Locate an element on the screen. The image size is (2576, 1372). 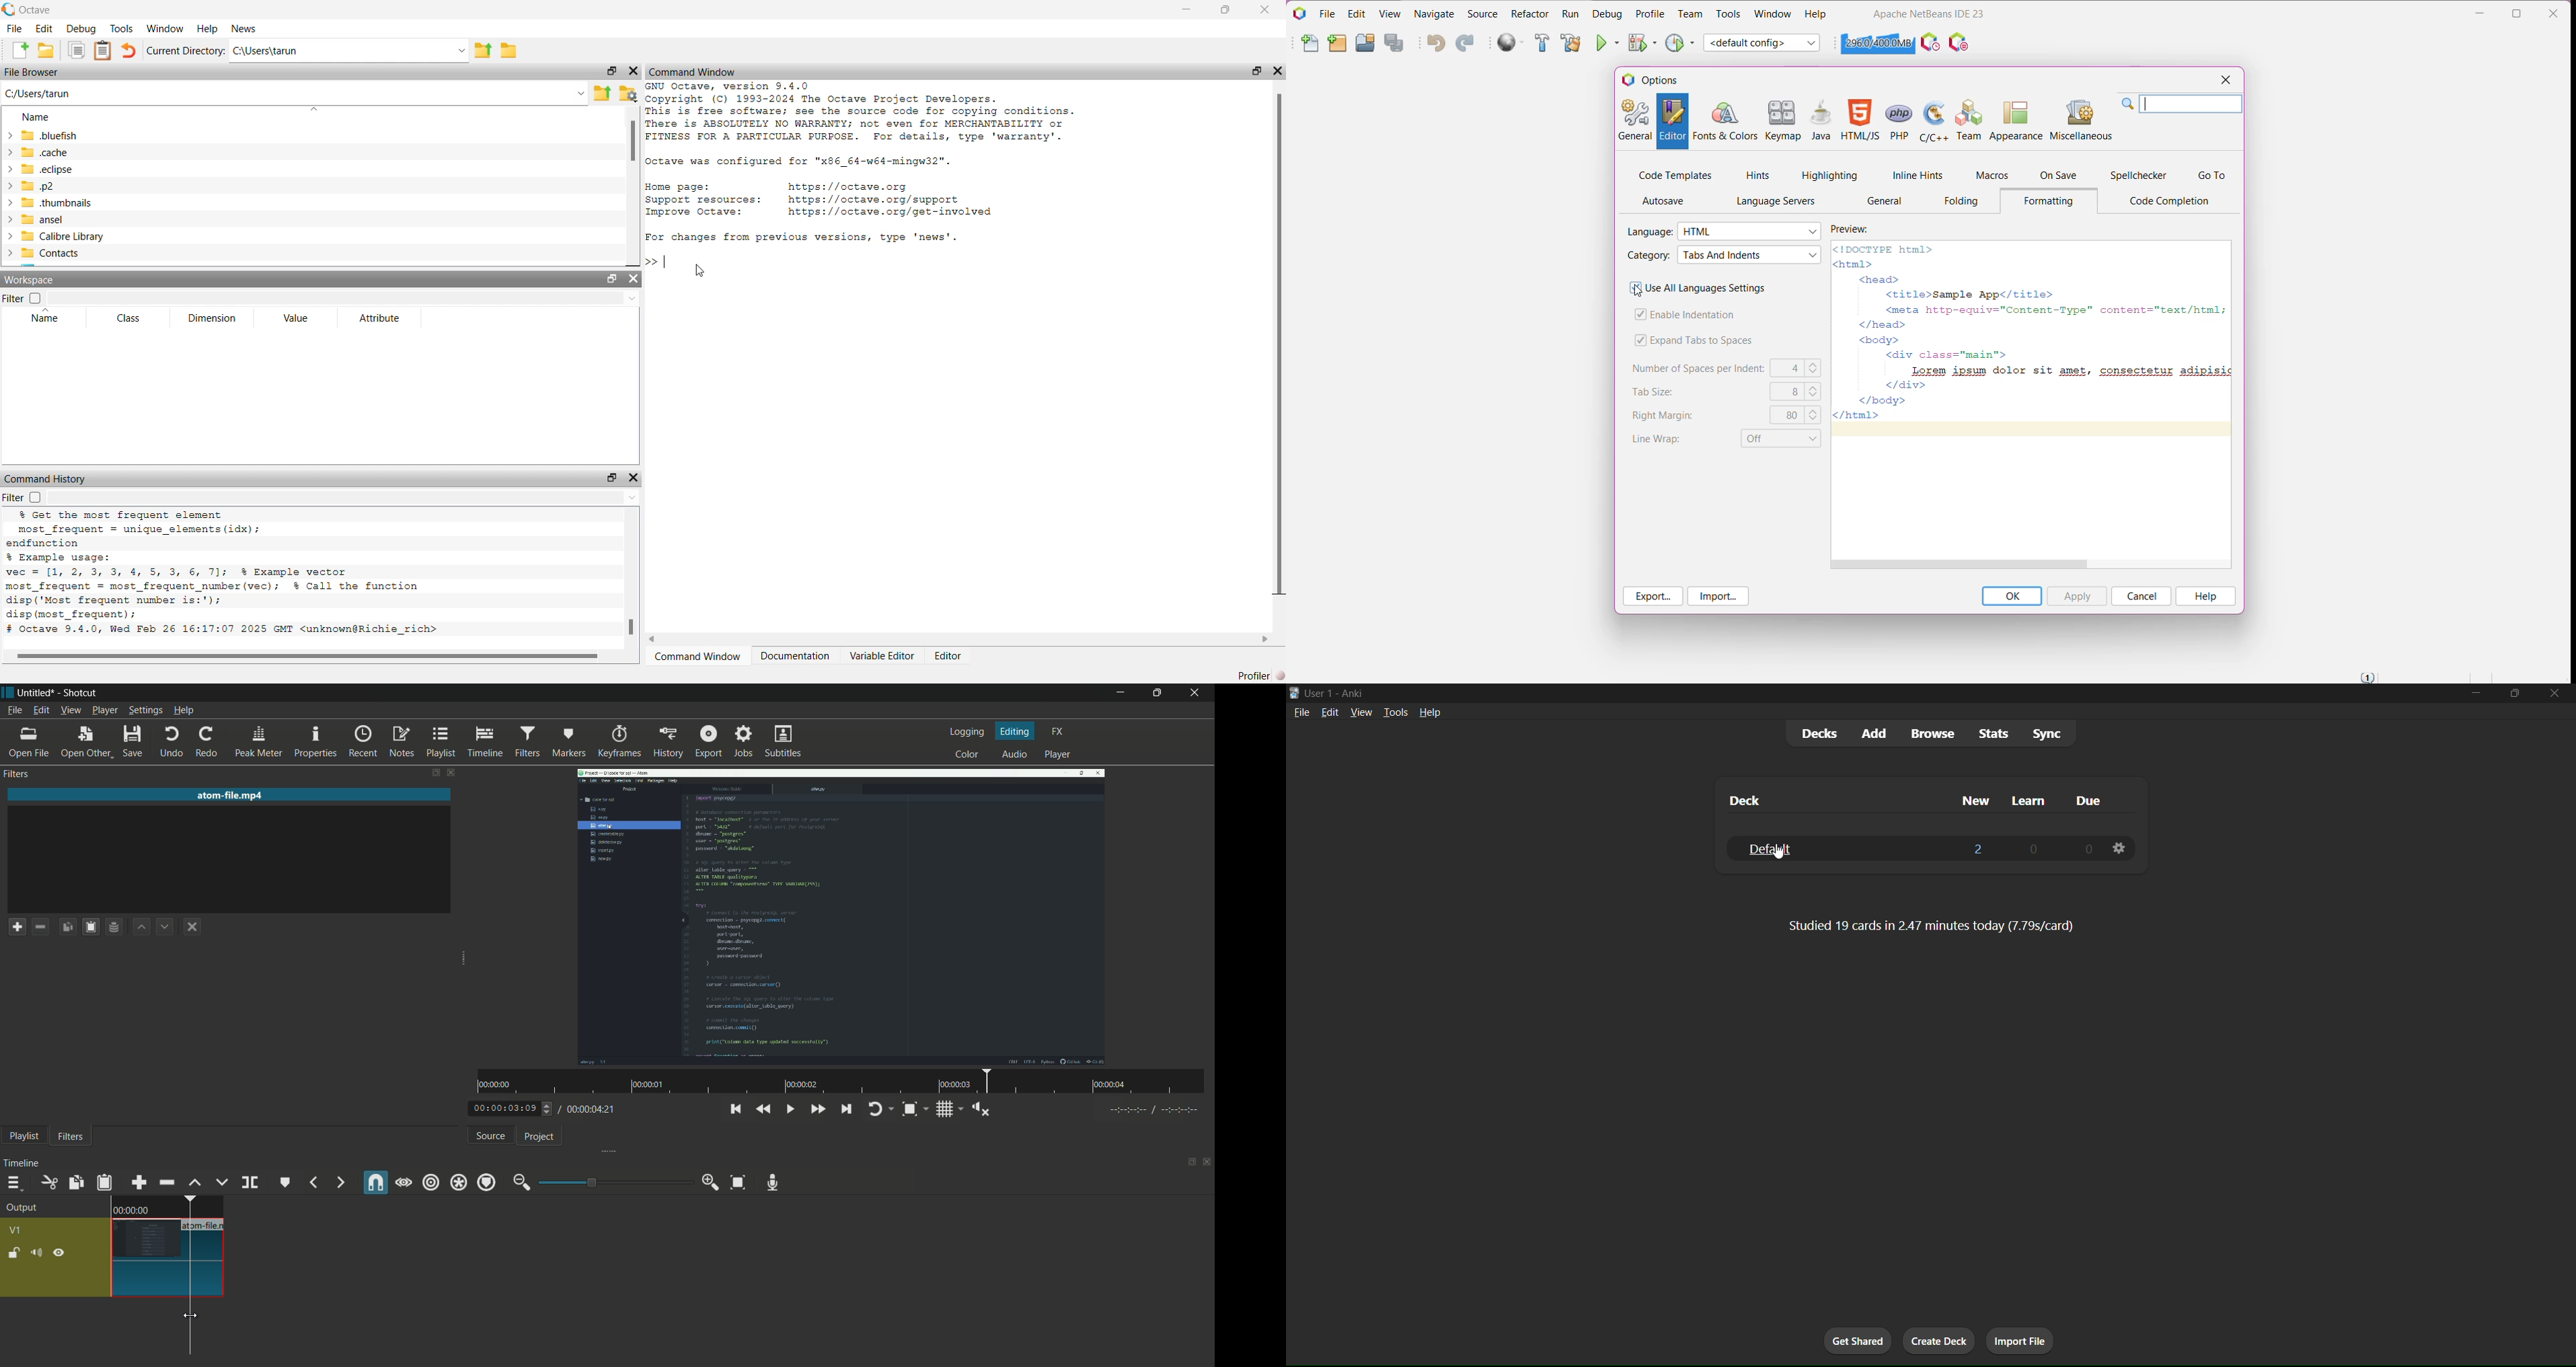
Command Window is located at coordinates (701, 656).